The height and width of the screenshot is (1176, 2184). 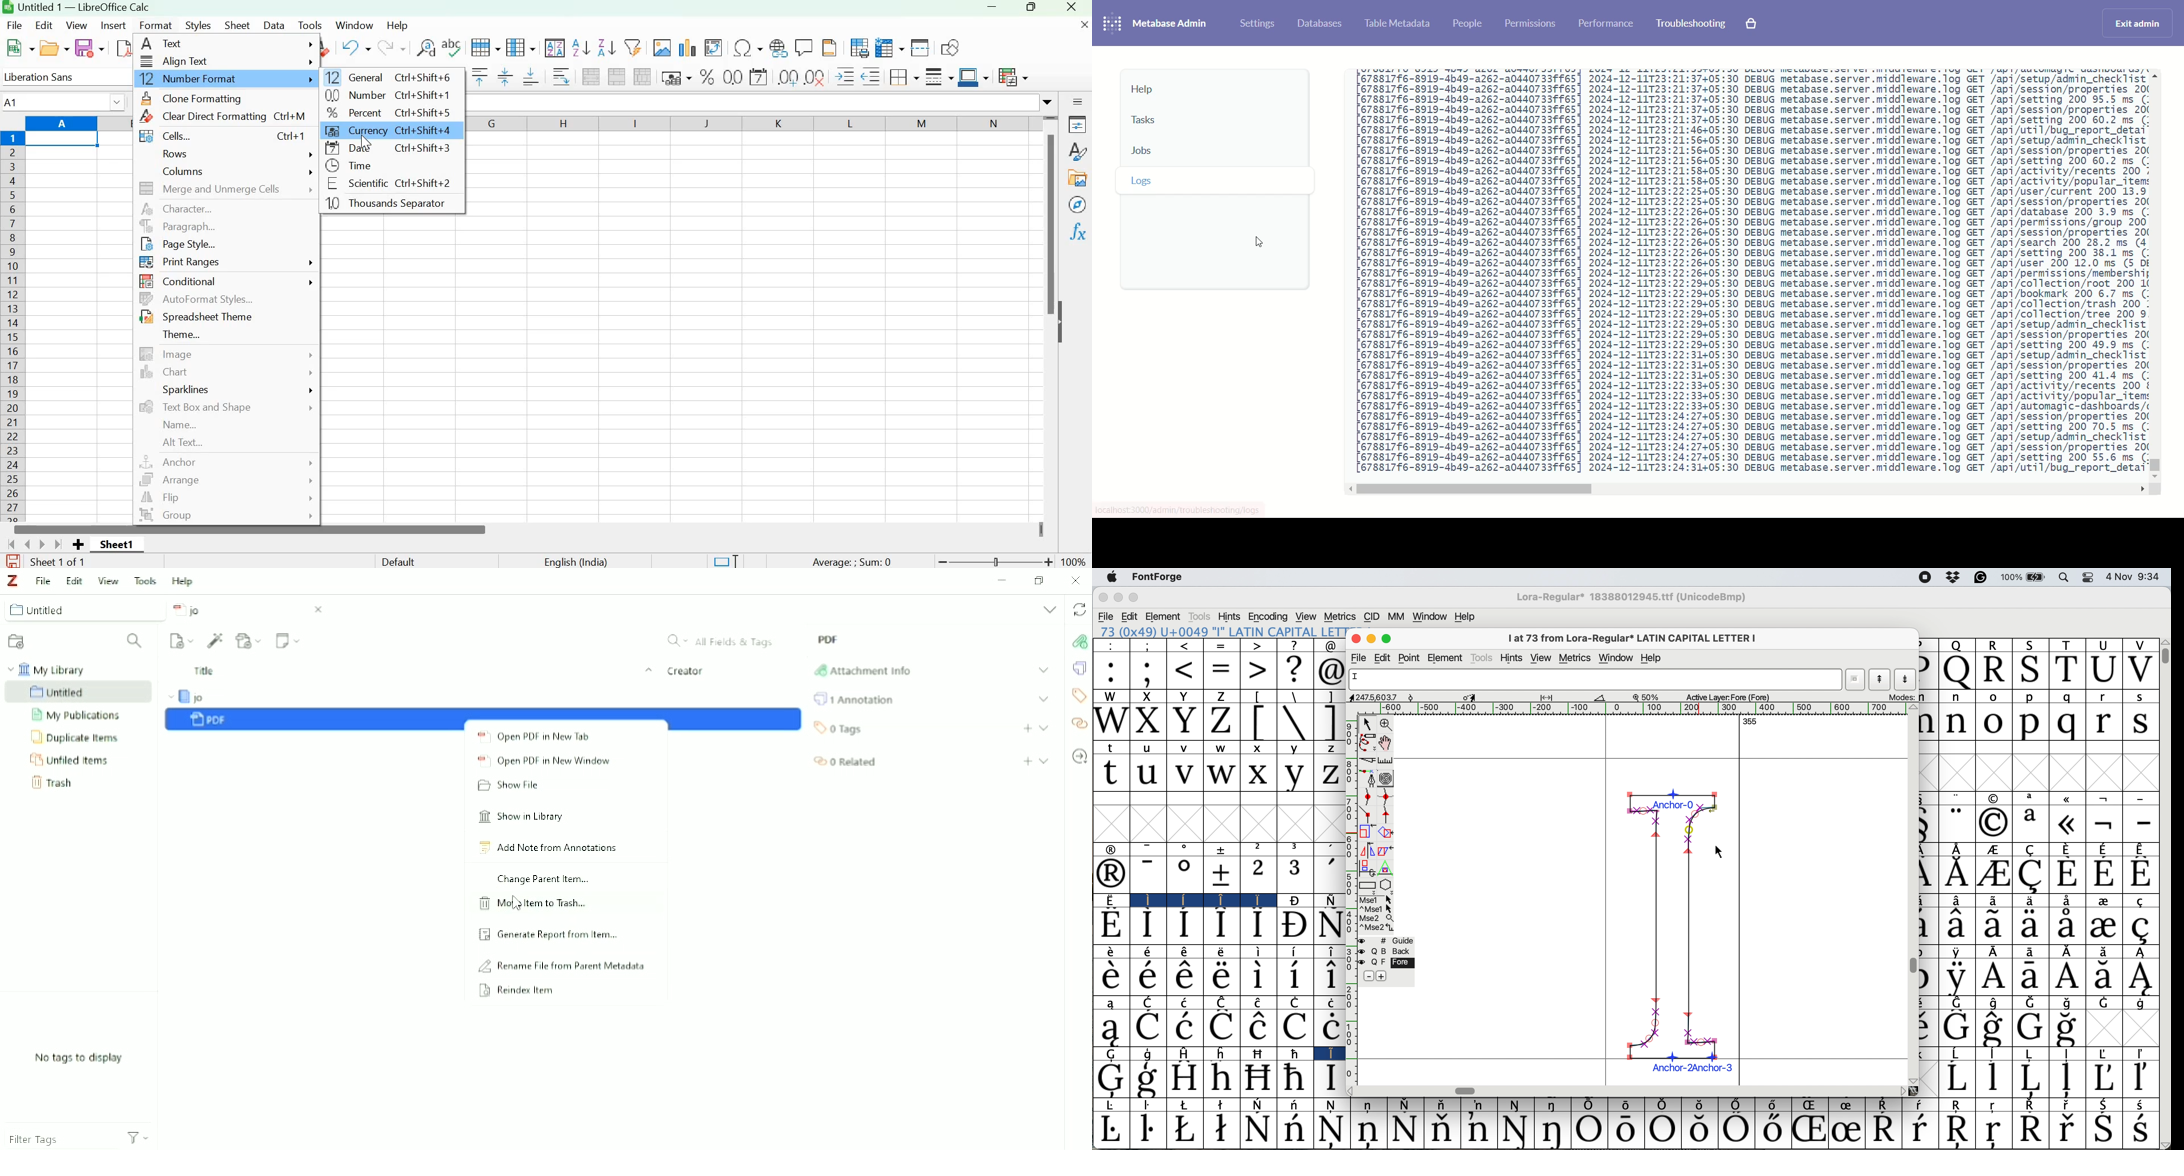 What do you see at coordinates (942, 562) in the screenshot?
I see `Zoom out` at bounding box center [942, 562].